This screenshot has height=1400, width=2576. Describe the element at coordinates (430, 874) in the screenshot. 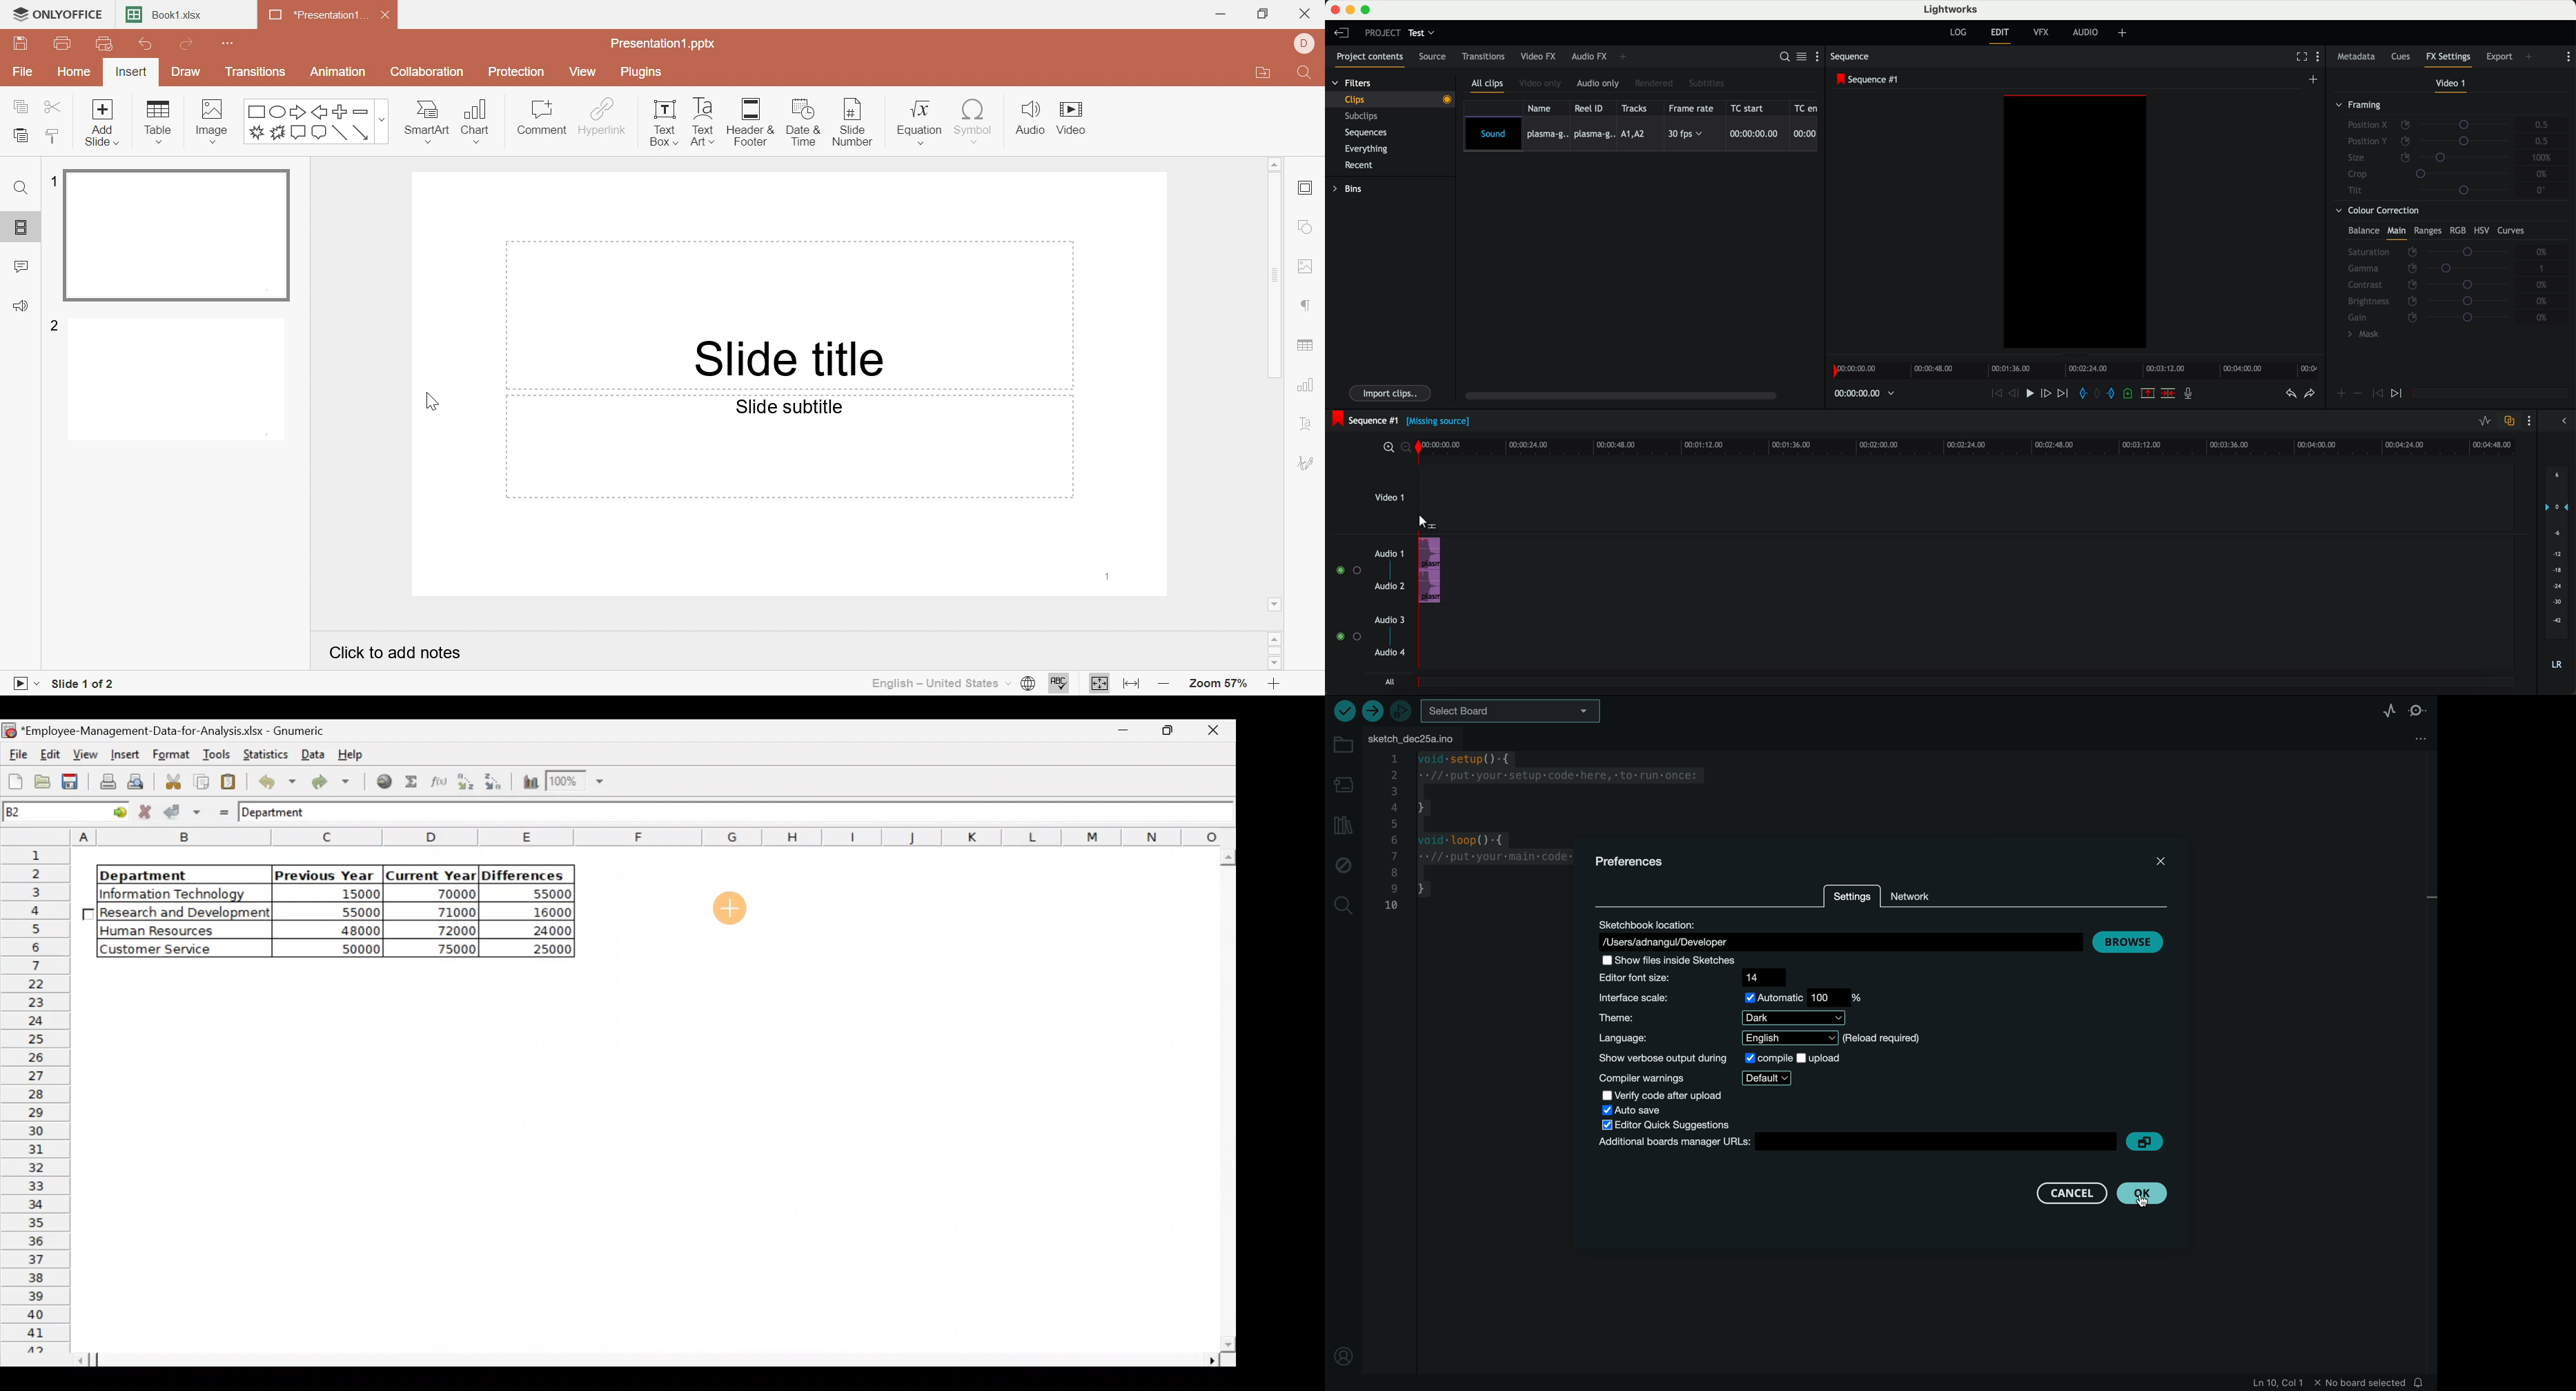

I see `Current Year` at that location.